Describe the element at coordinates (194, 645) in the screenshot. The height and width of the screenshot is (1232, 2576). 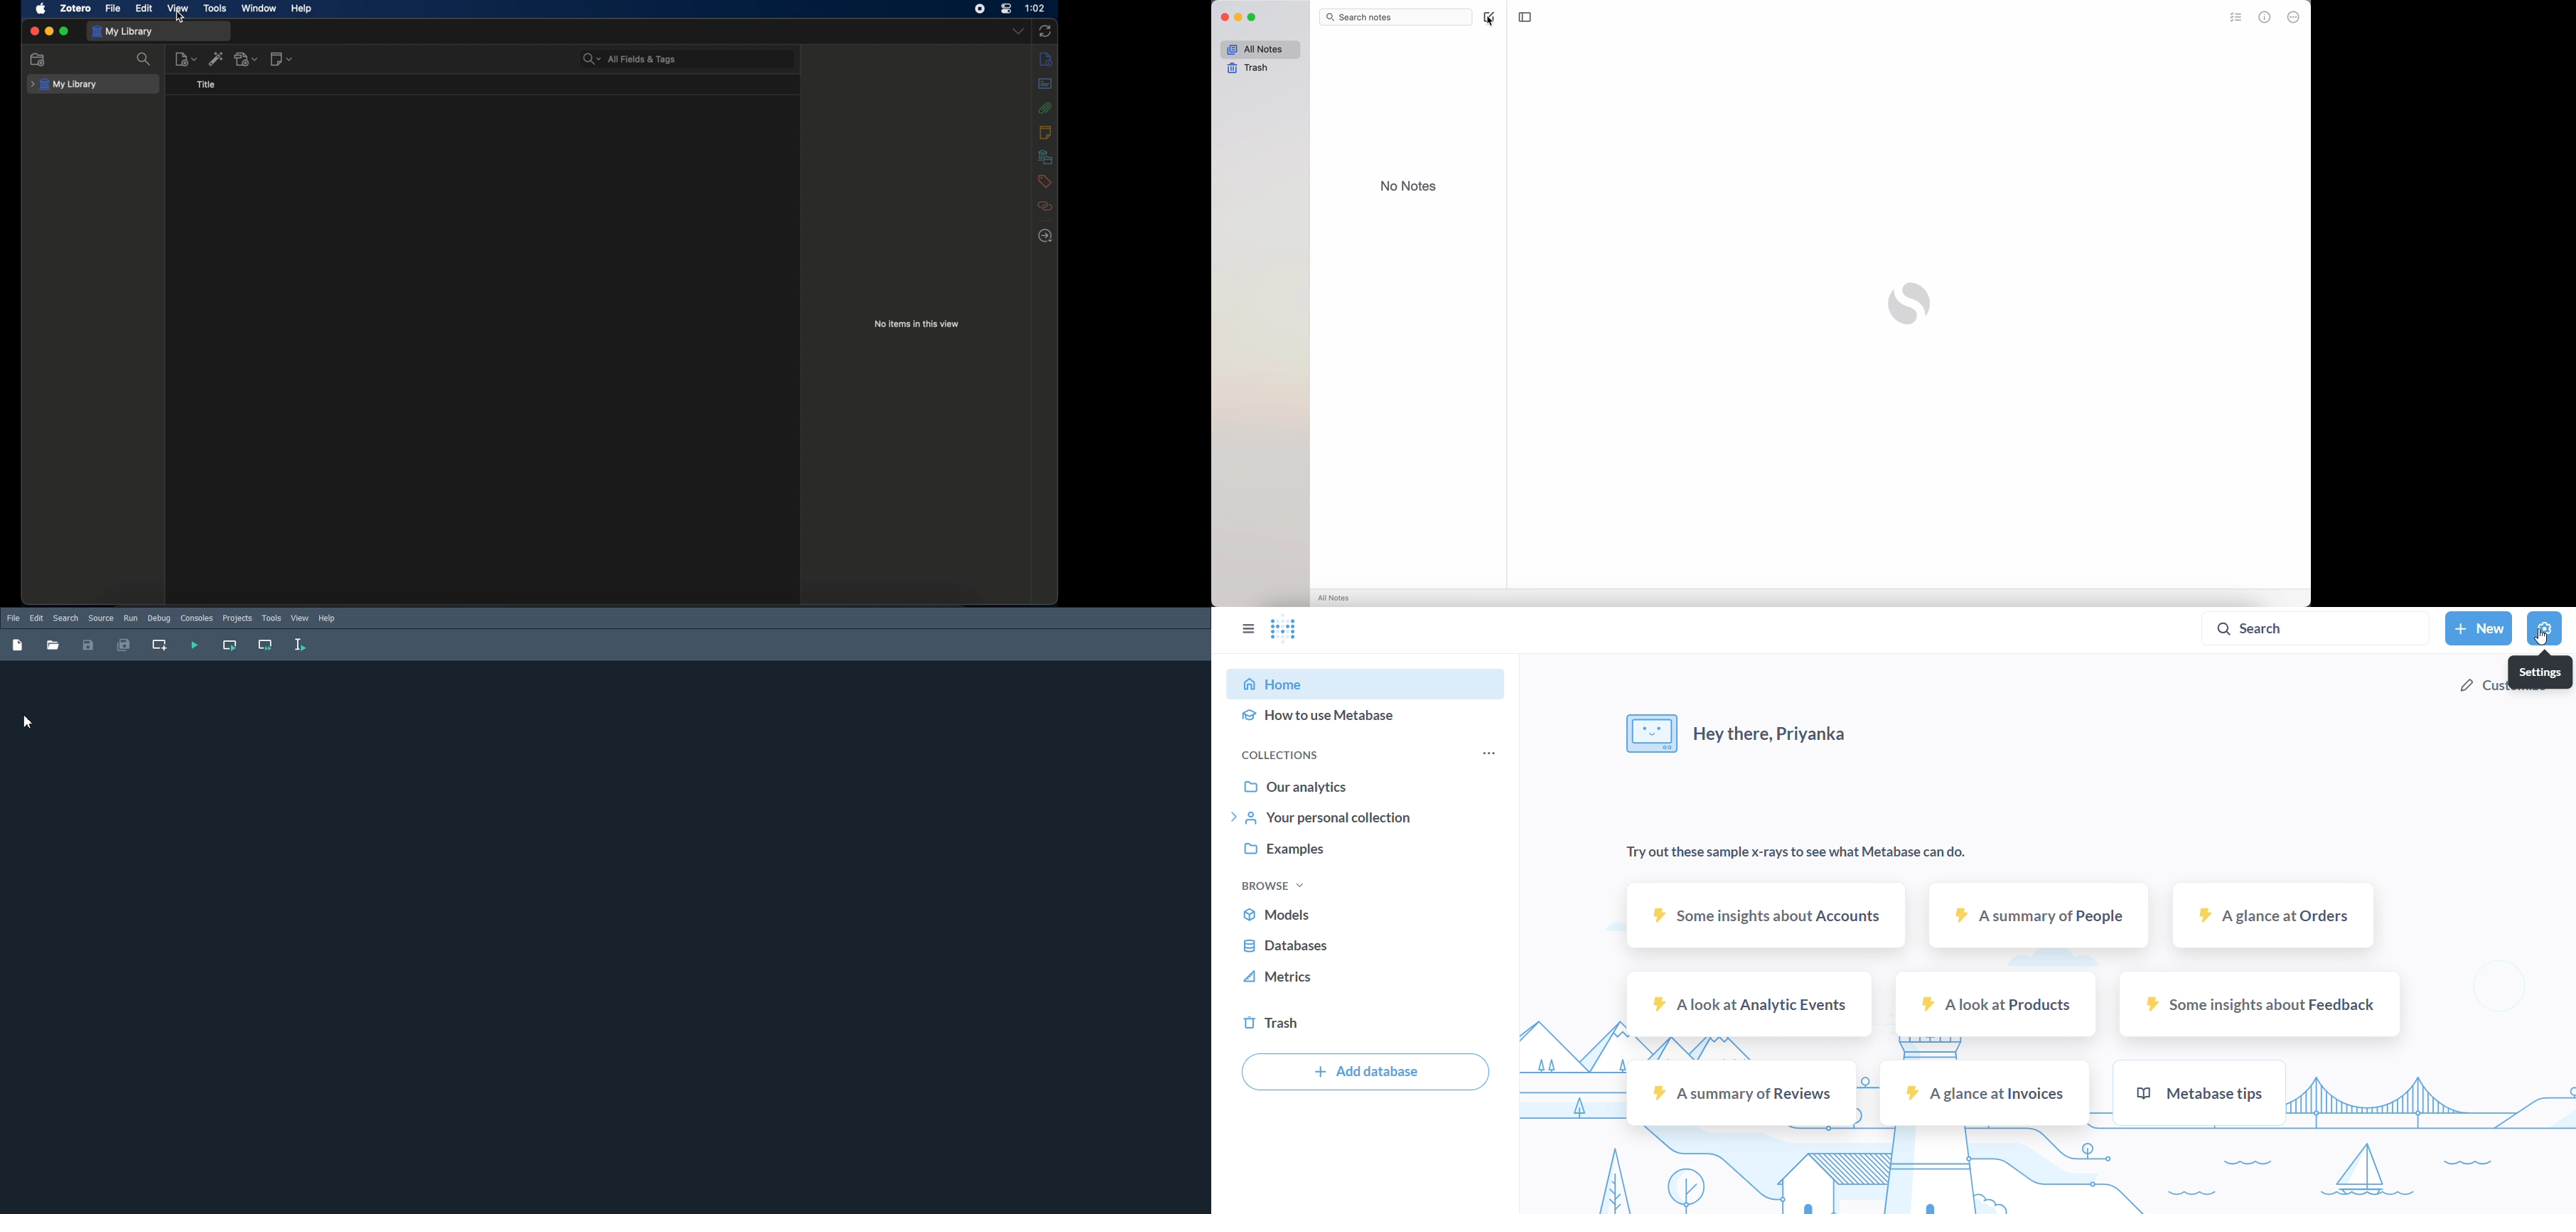
I see `Run File` at that location.